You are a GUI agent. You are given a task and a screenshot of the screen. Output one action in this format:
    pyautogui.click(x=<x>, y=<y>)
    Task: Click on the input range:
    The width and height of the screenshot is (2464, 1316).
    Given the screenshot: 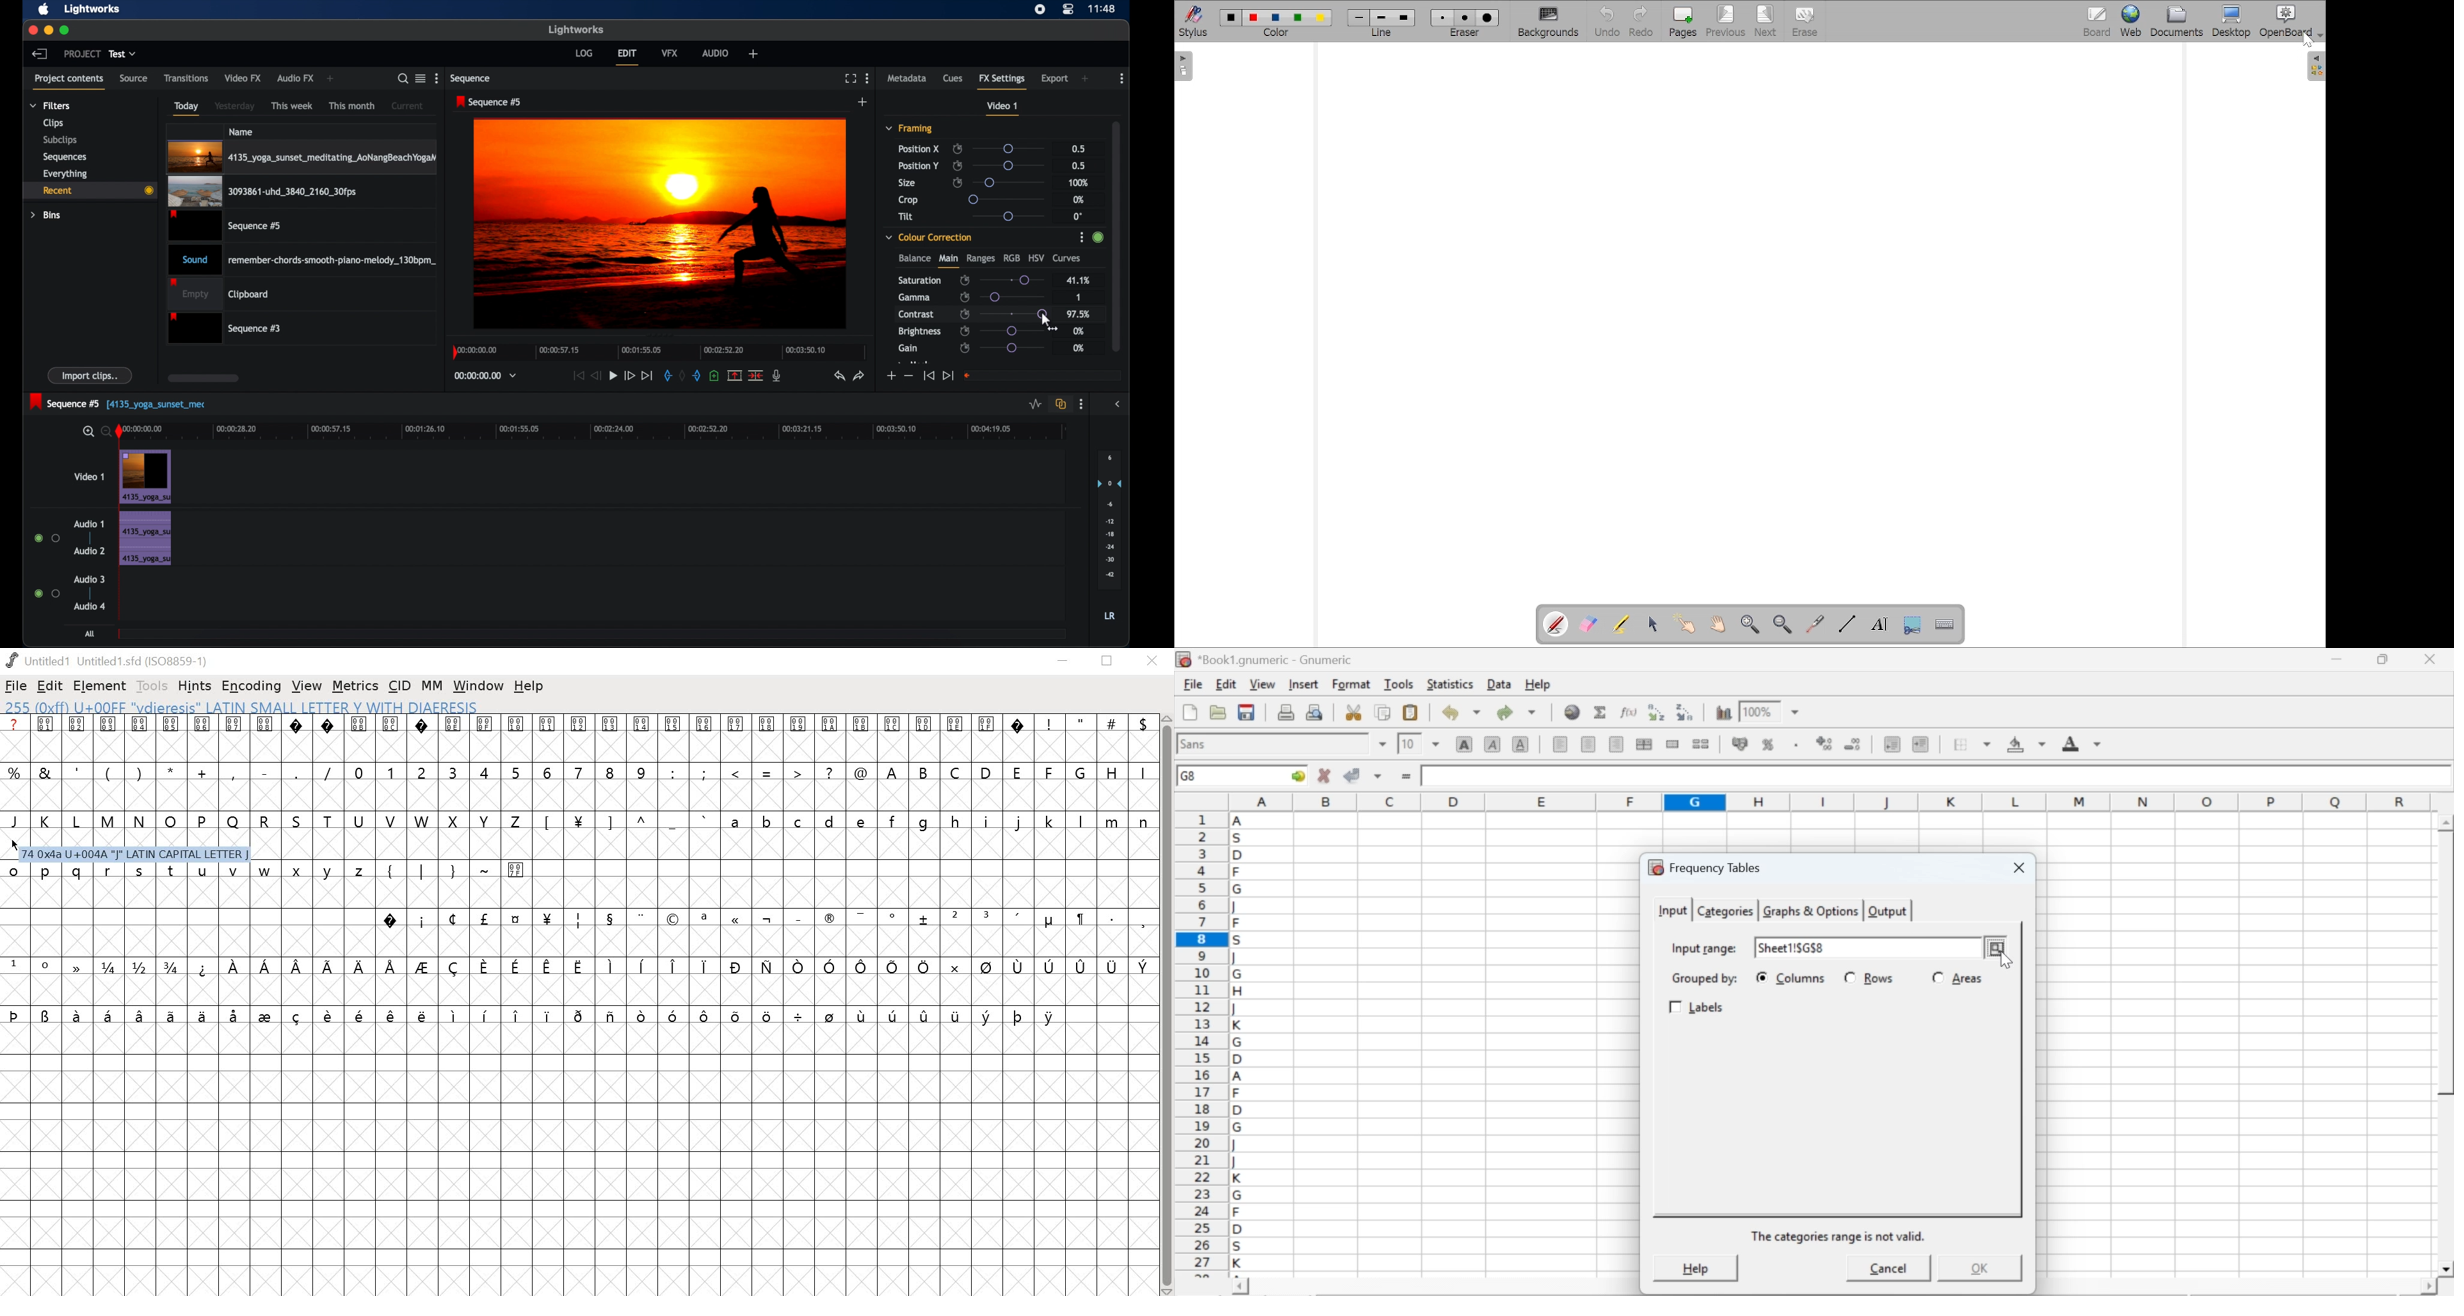 What is the action you would take?
    pyautogui.click(x=1703, y=947)
    